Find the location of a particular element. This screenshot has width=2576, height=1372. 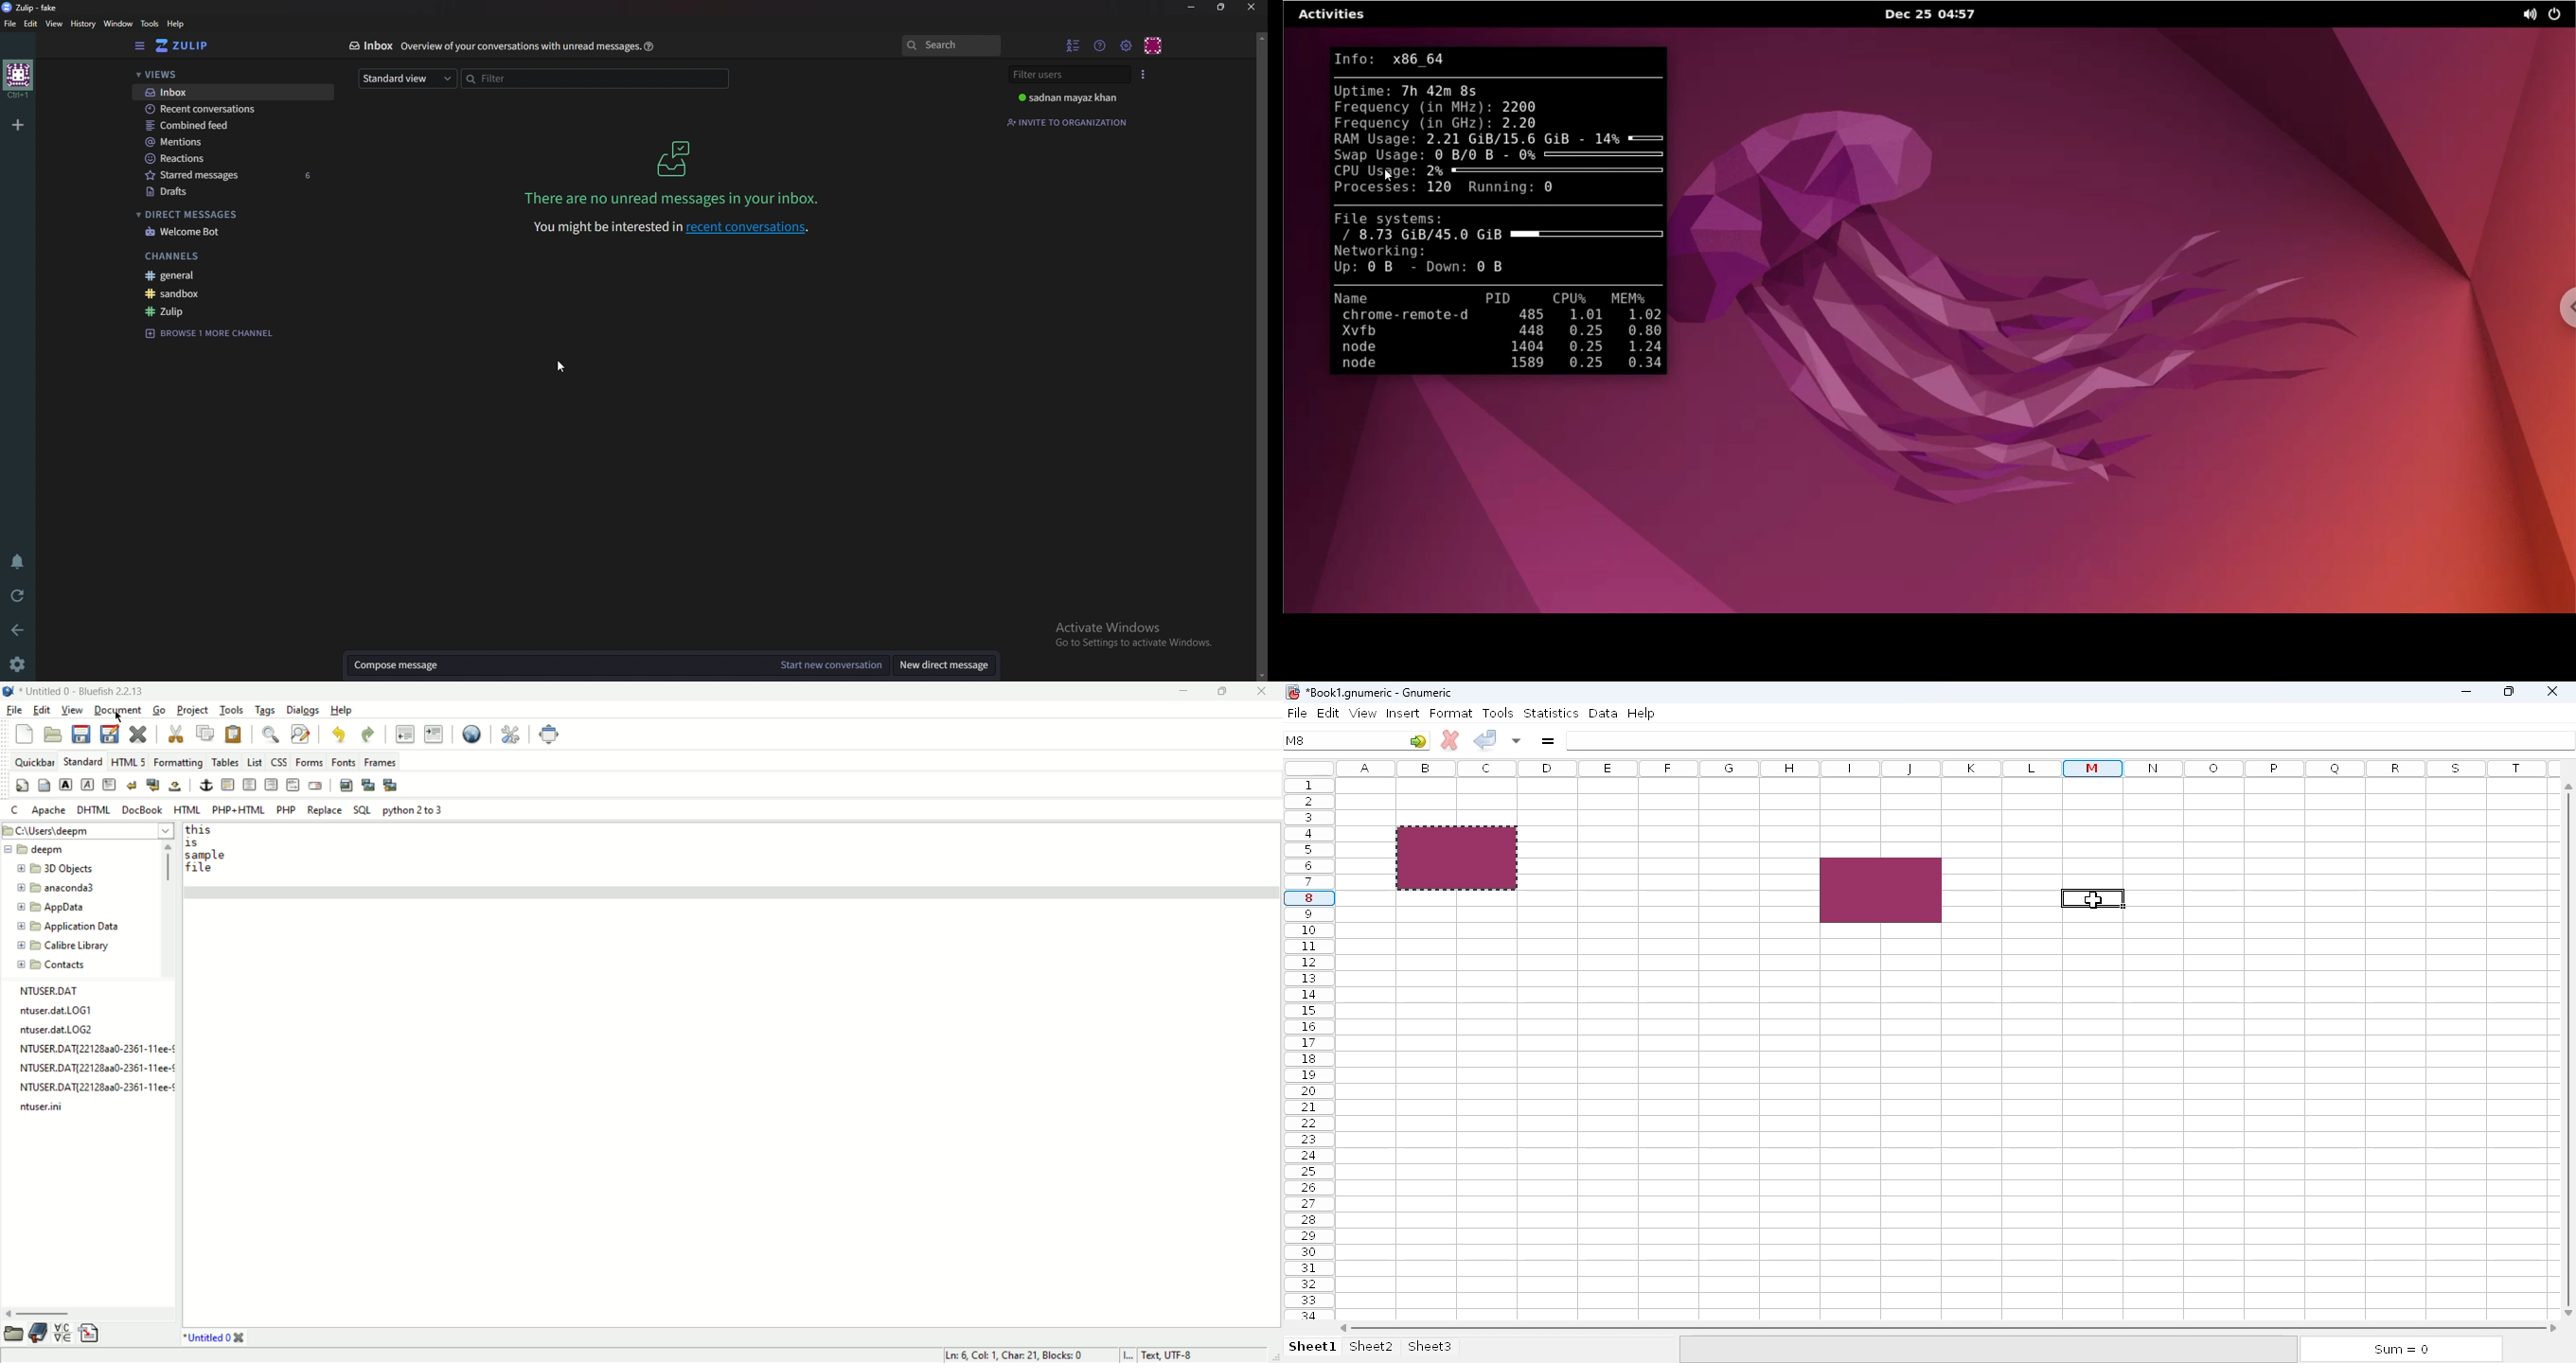

anchor is located at coordinates (206, 786).